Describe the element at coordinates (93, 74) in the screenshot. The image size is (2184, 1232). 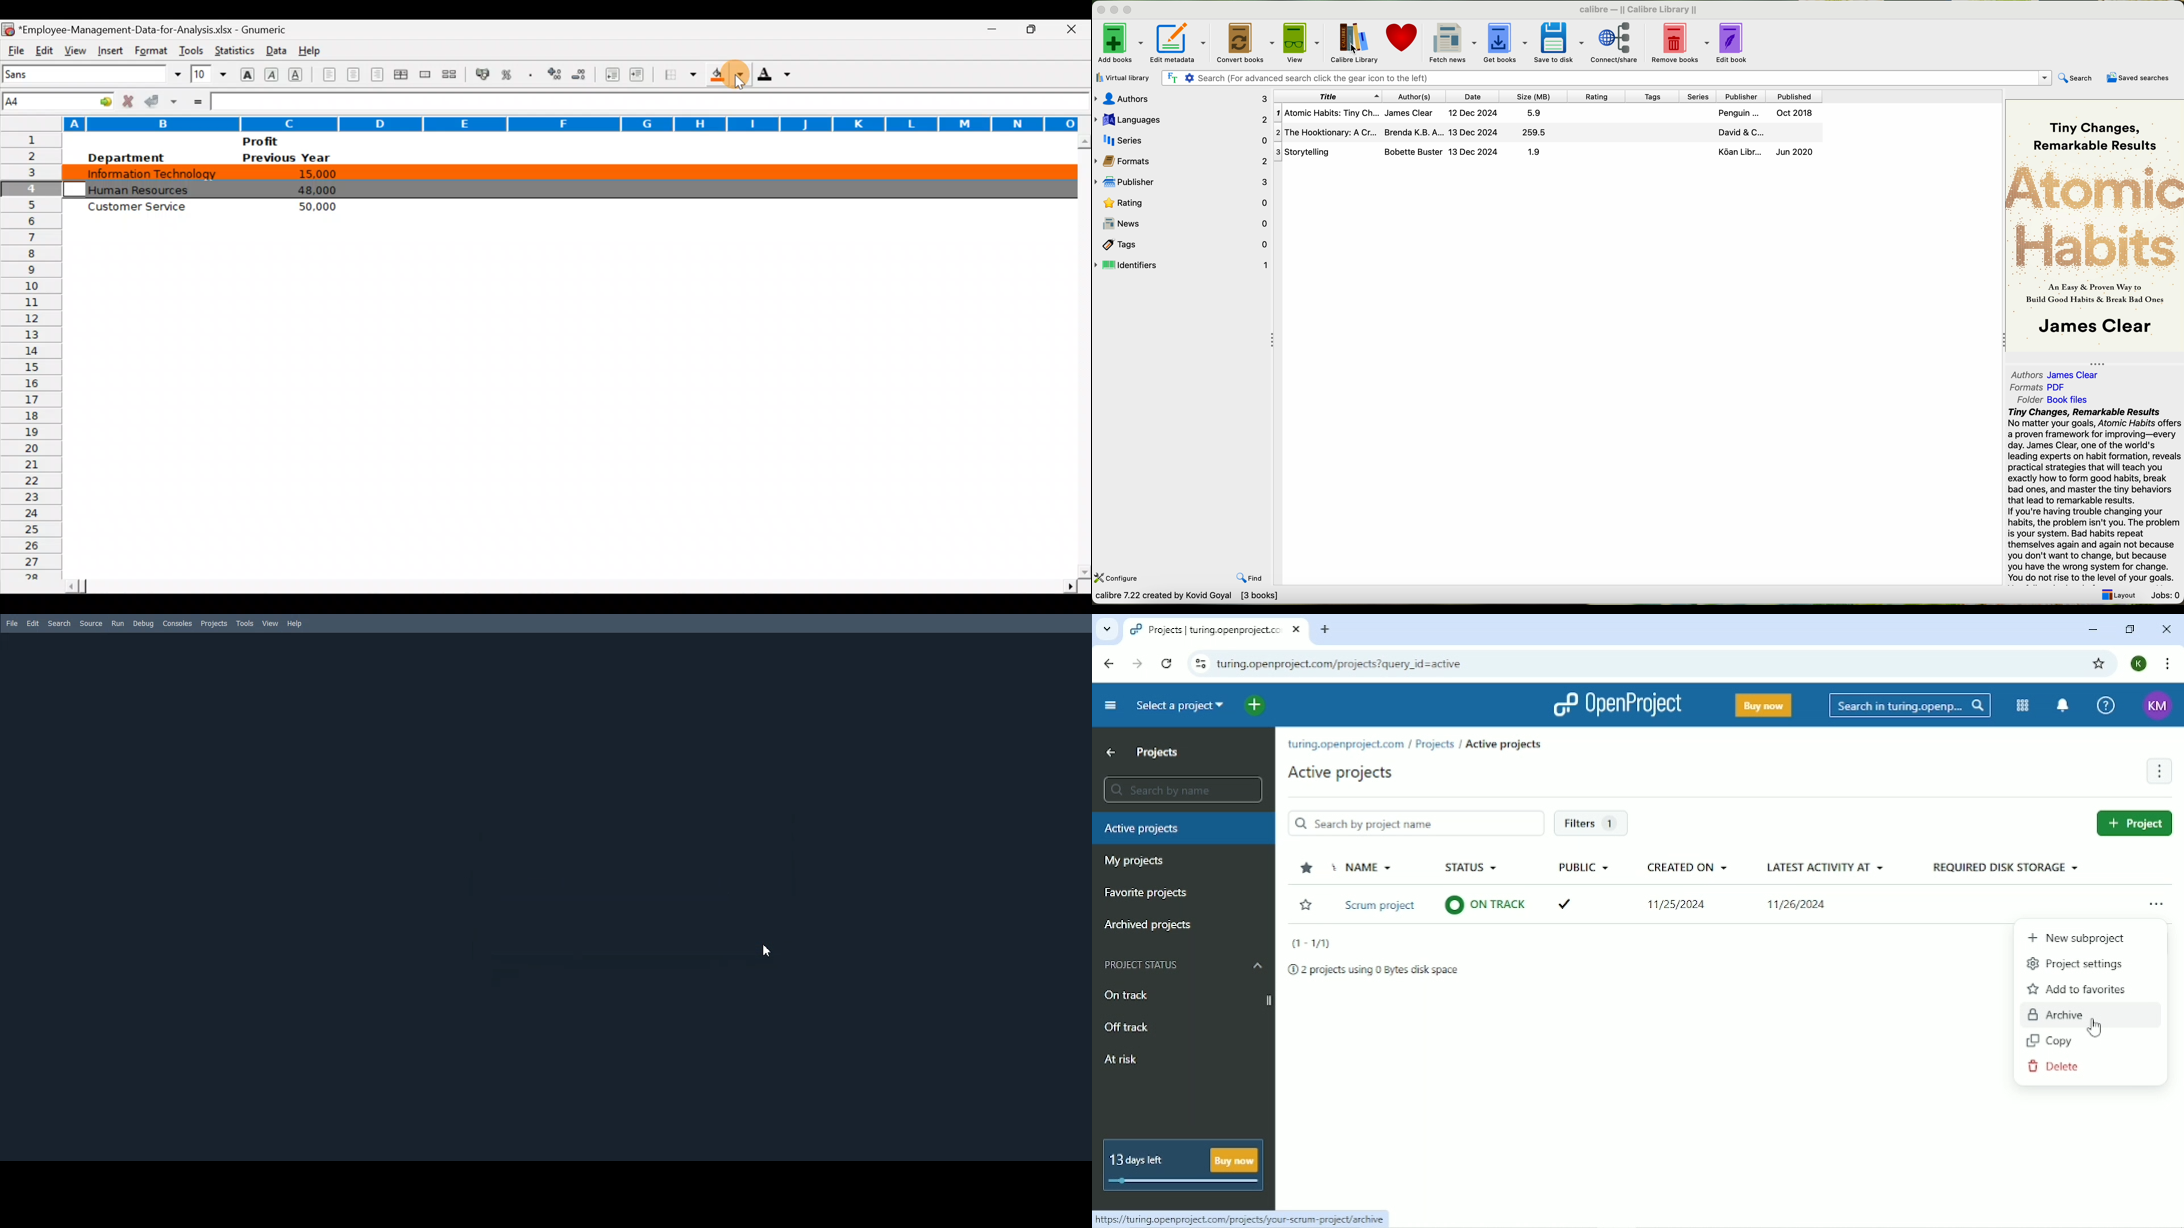
I see `Font name` at that location.